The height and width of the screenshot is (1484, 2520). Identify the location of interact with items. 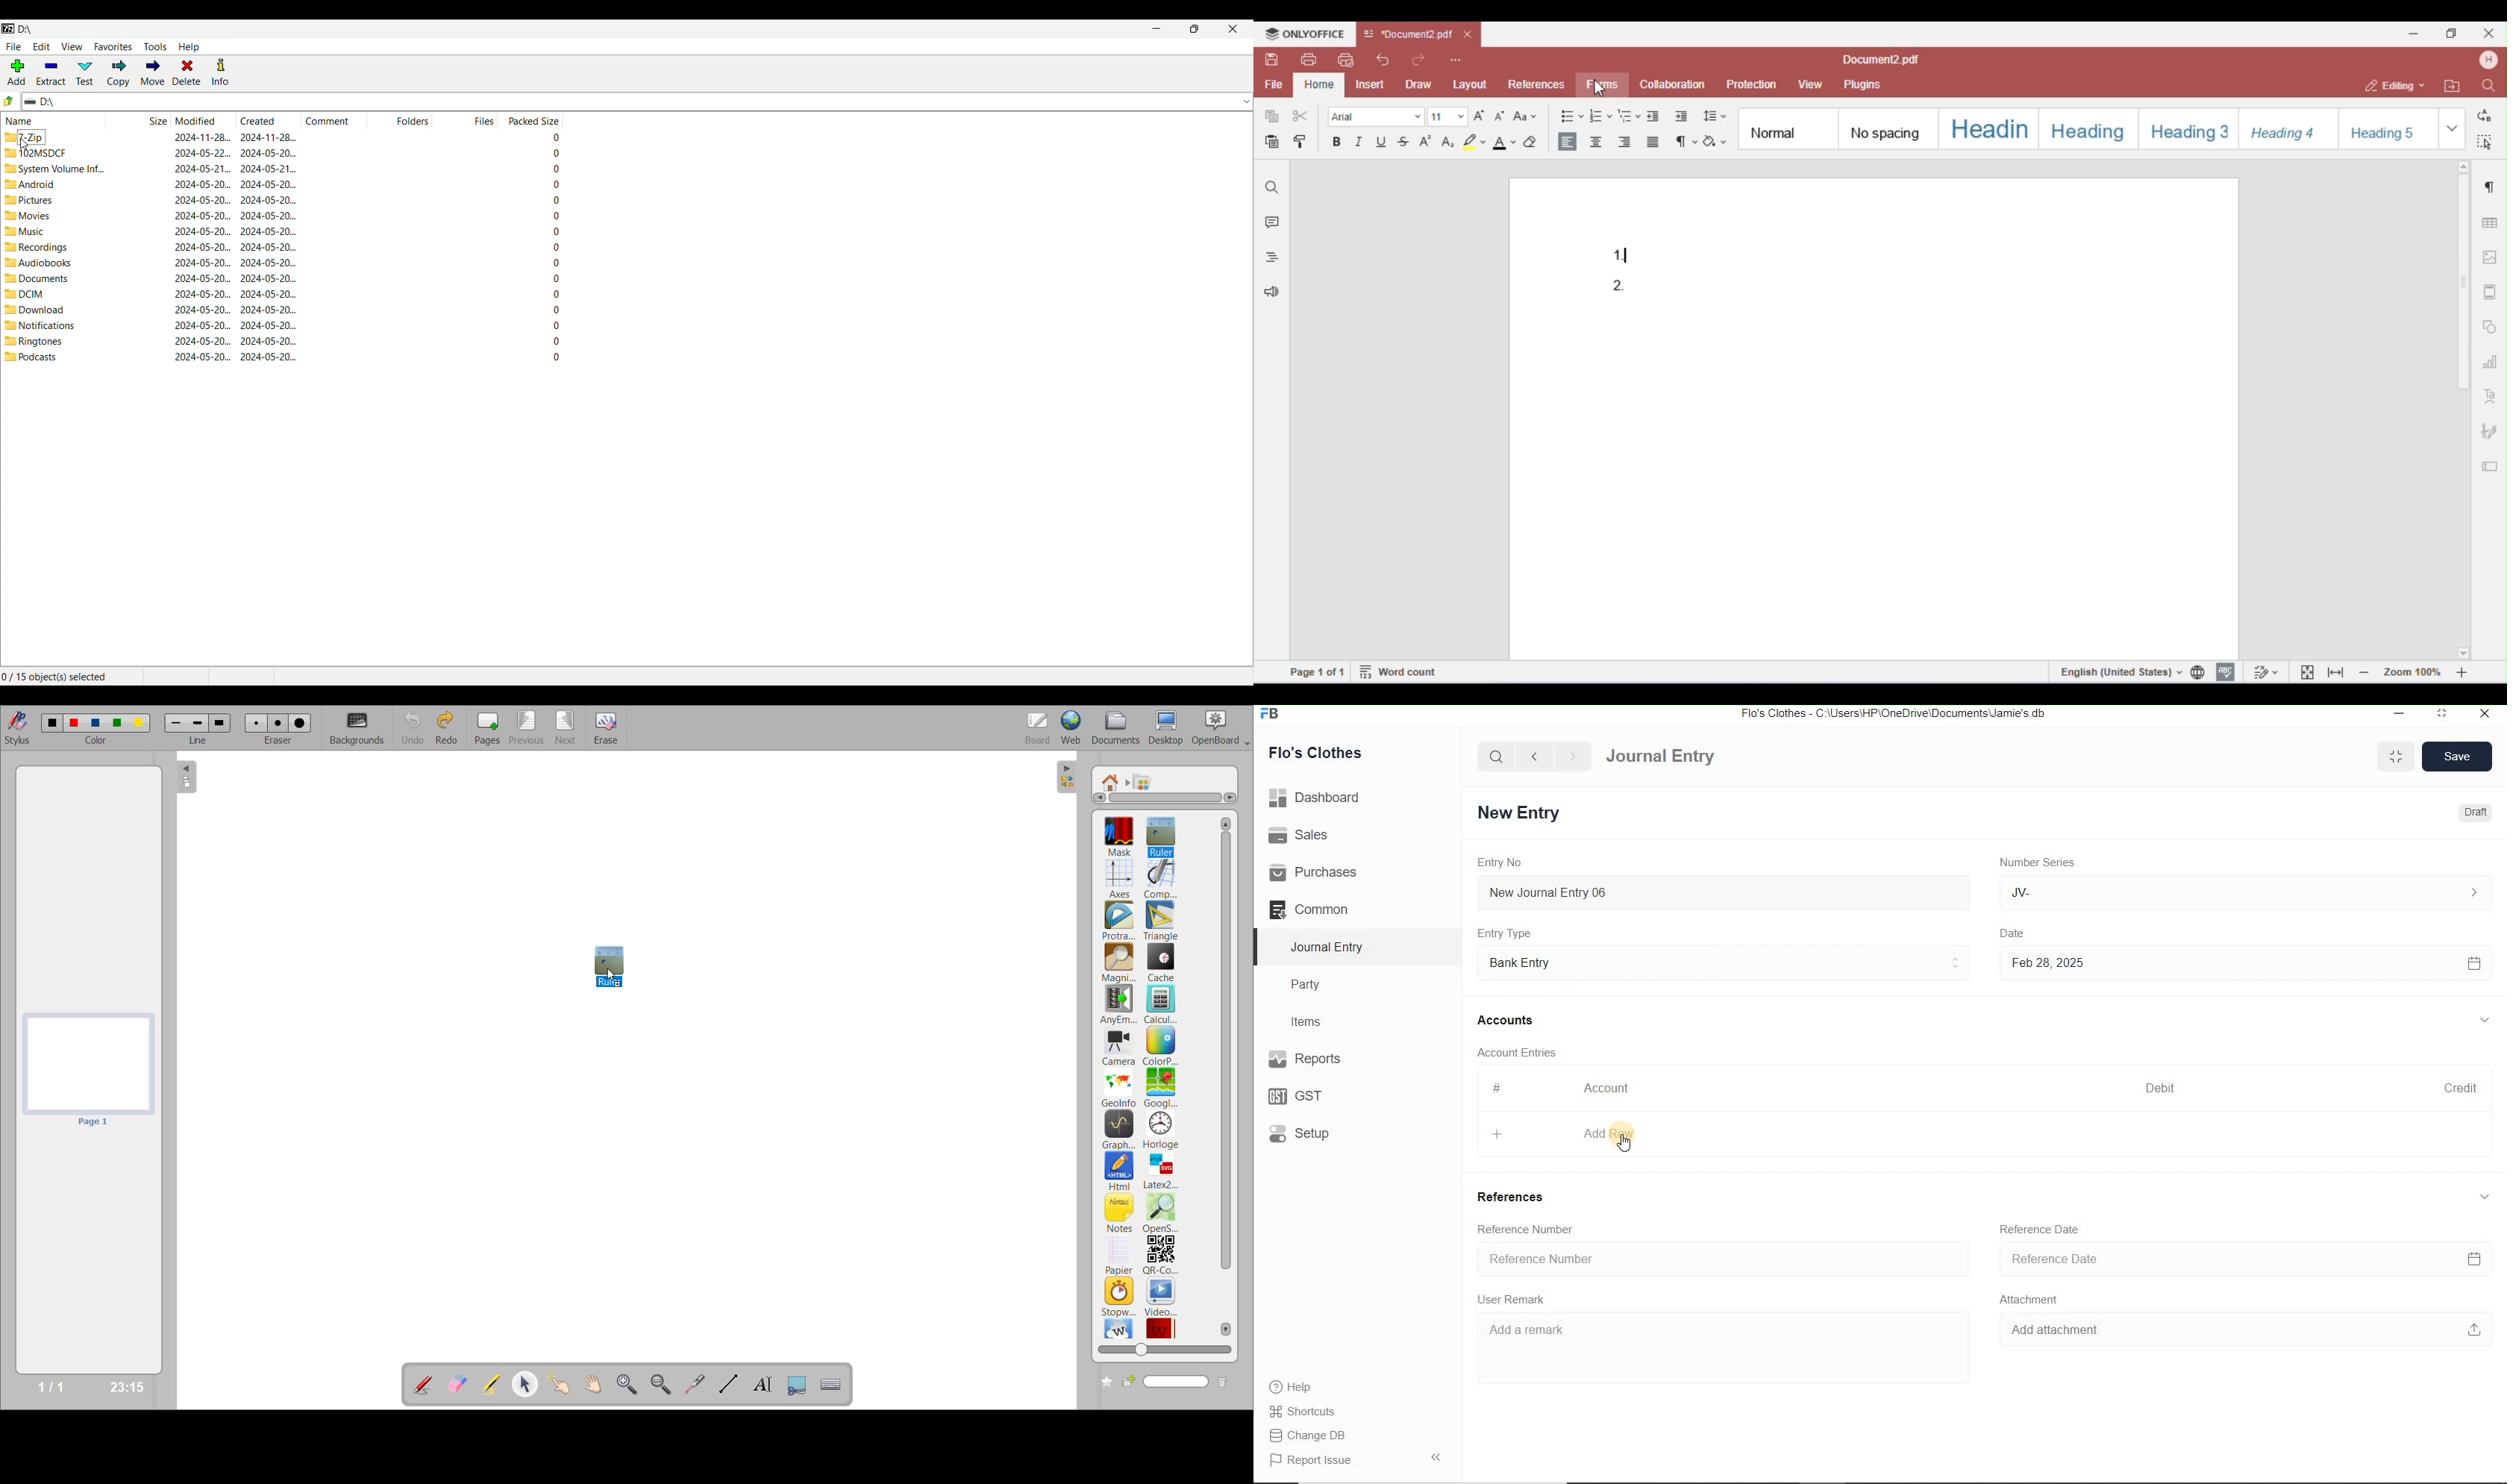
(562, 1384).